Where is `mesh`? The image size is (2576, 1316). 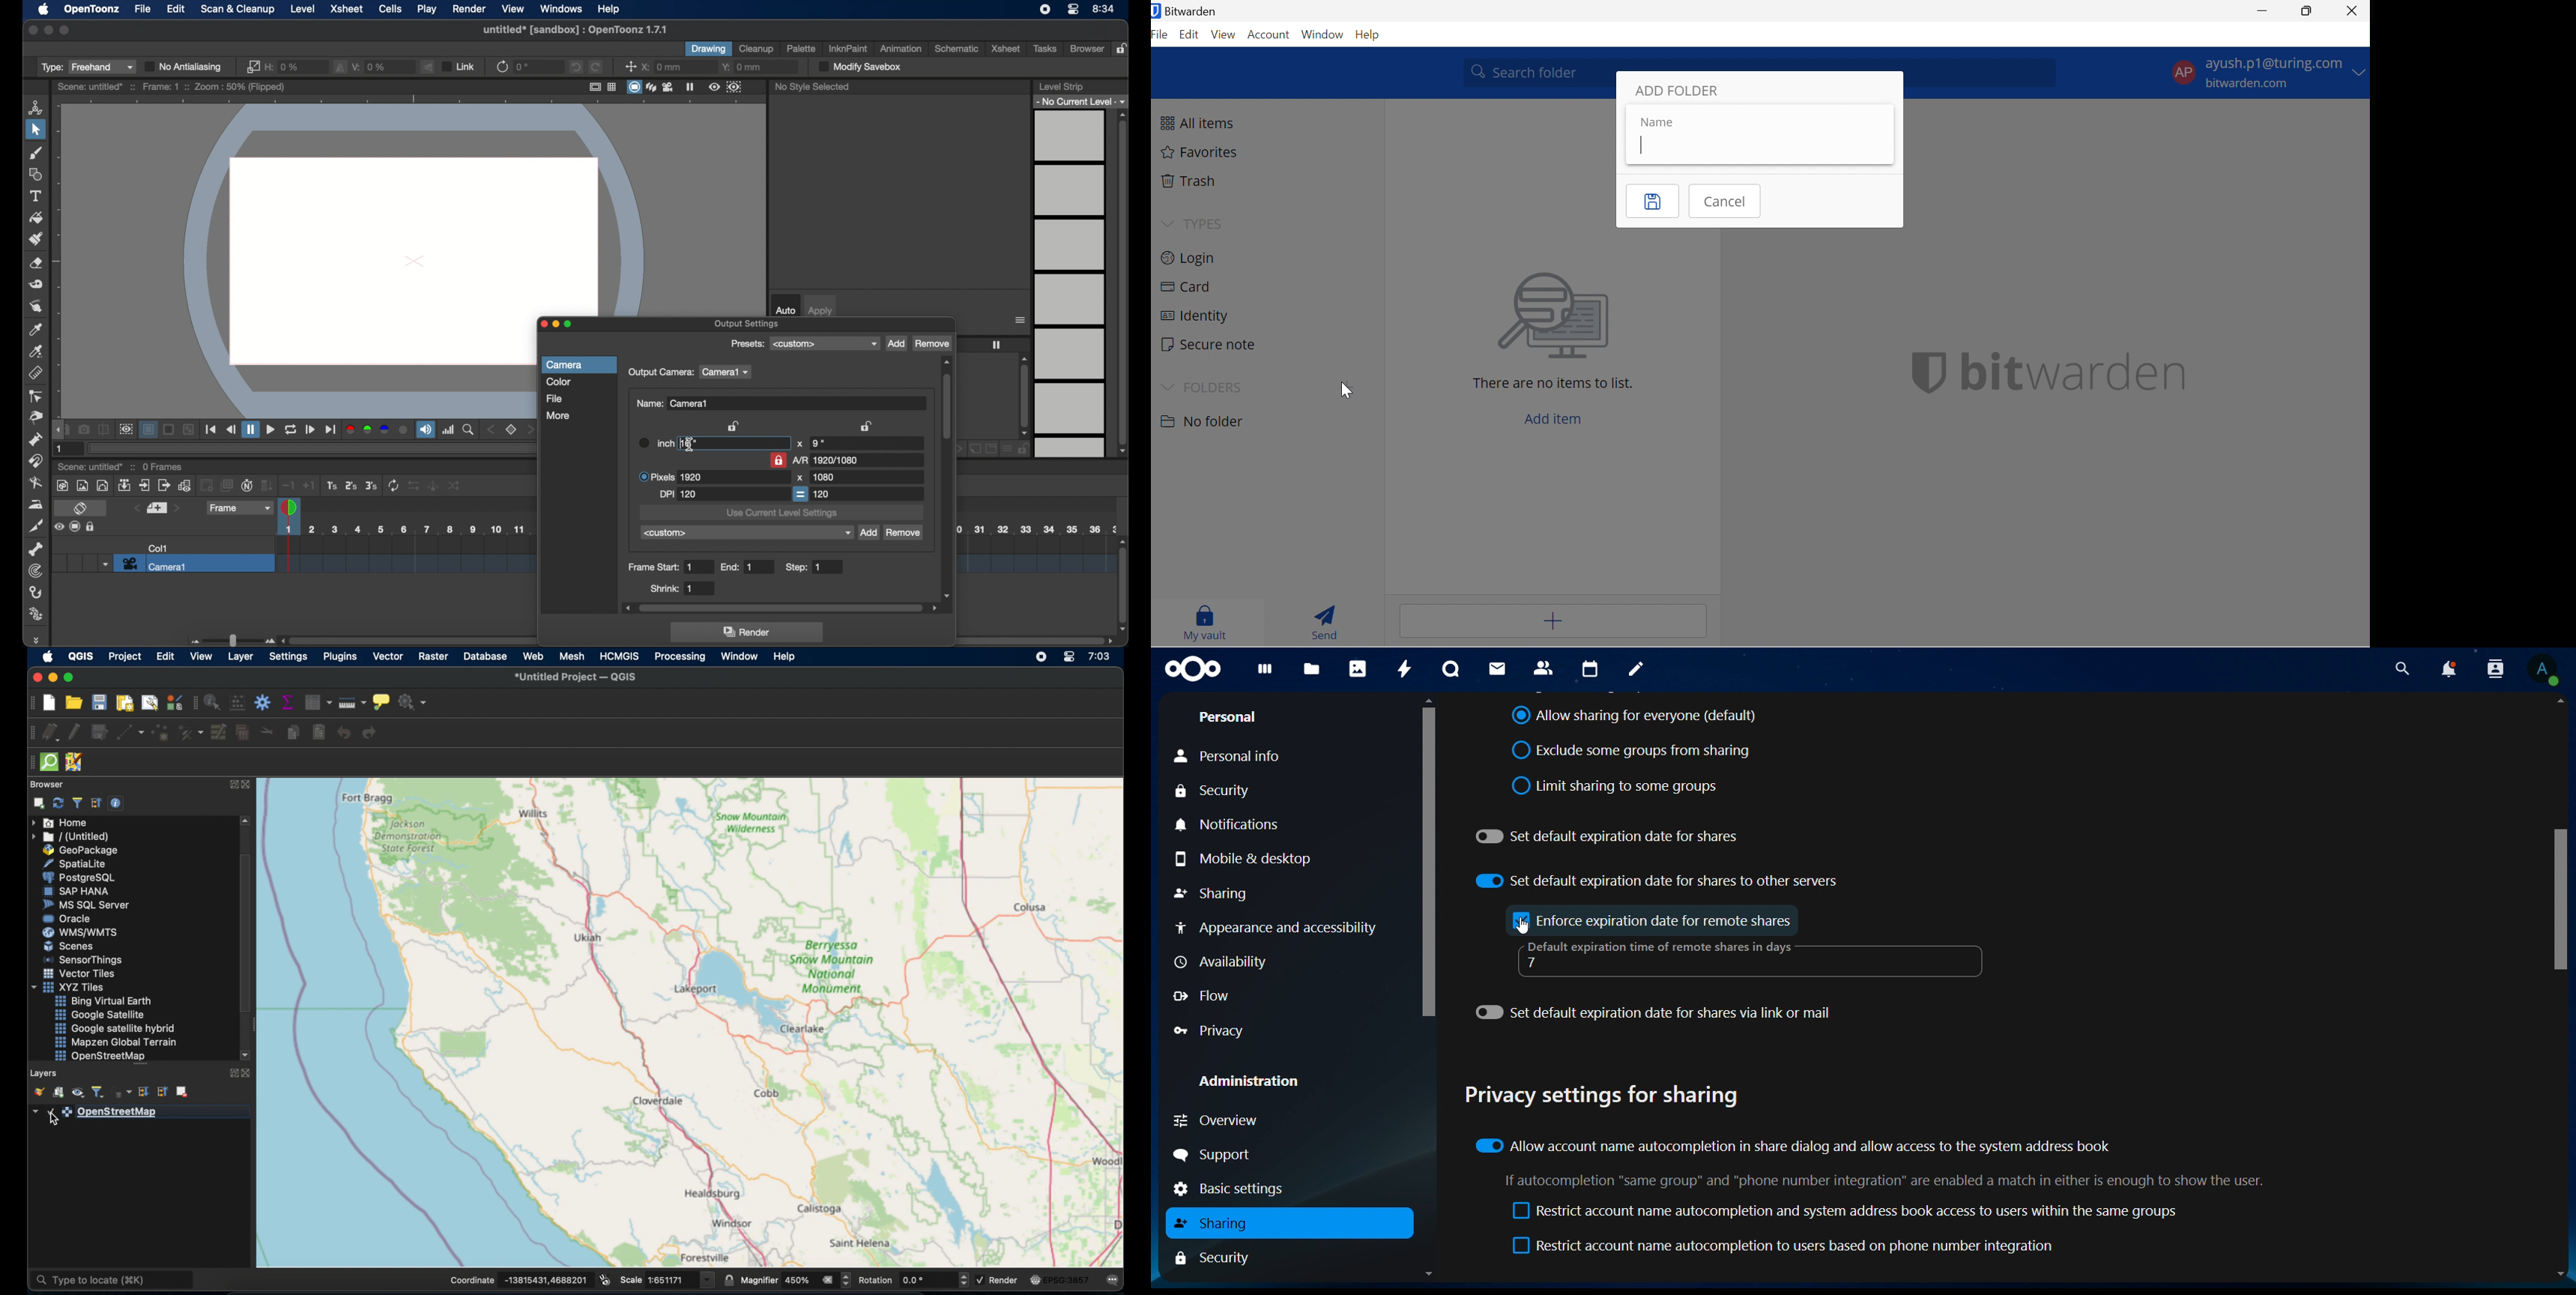
mesh is located at coordinates (572, 655).